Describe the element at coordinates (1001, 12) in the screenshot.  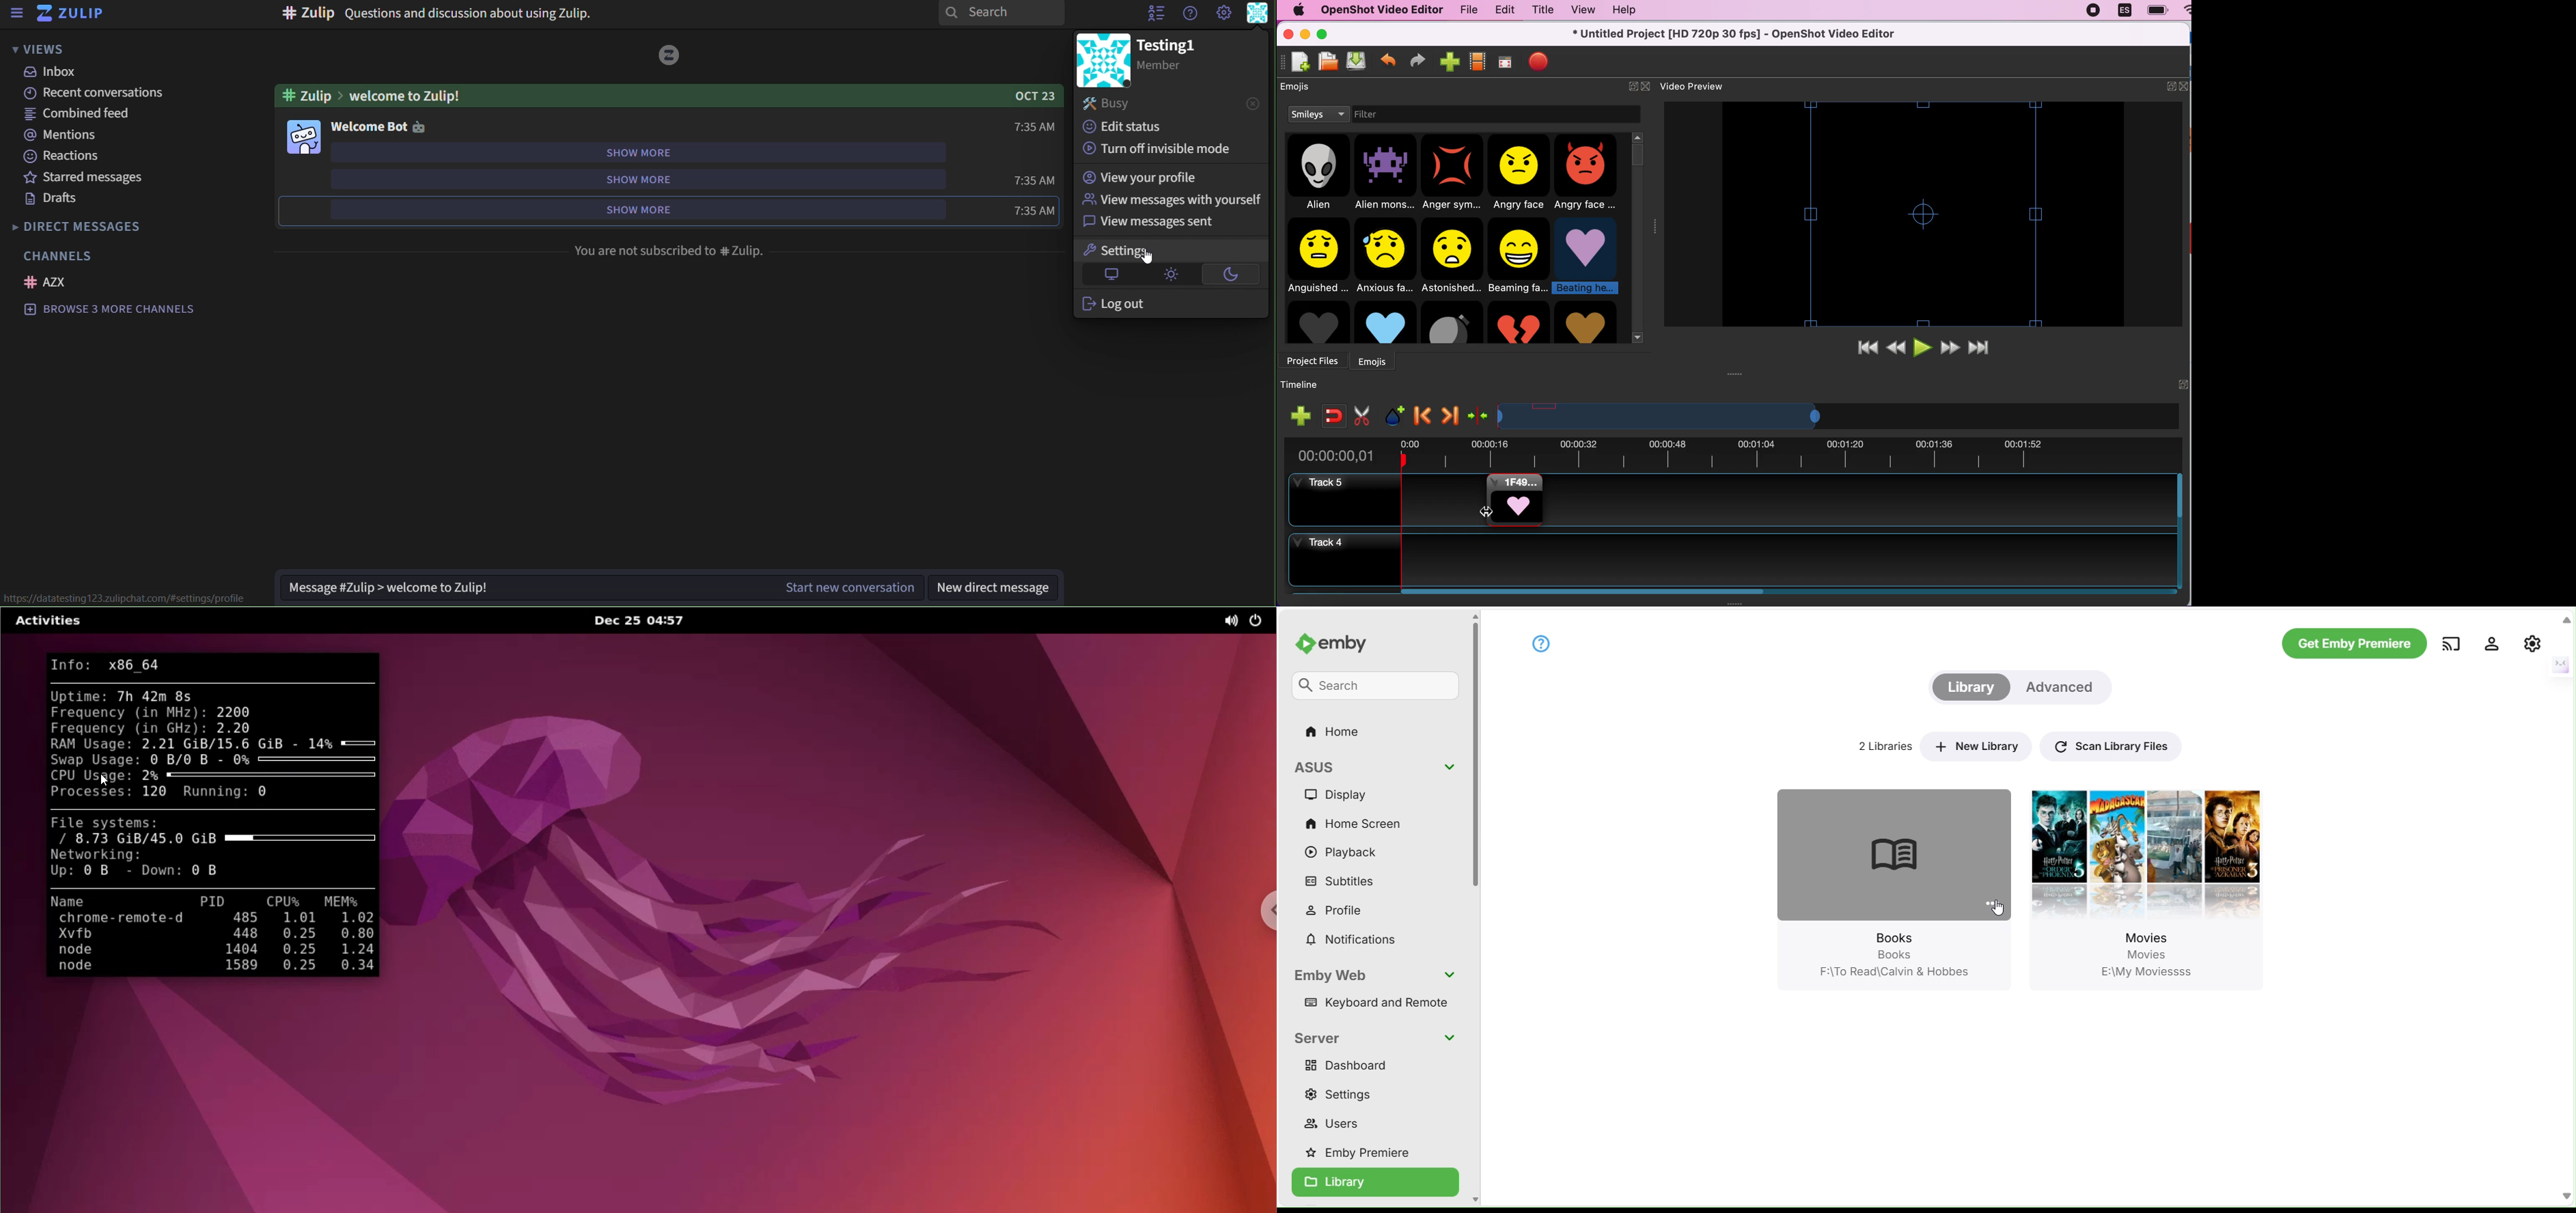
I see `search` at that location.